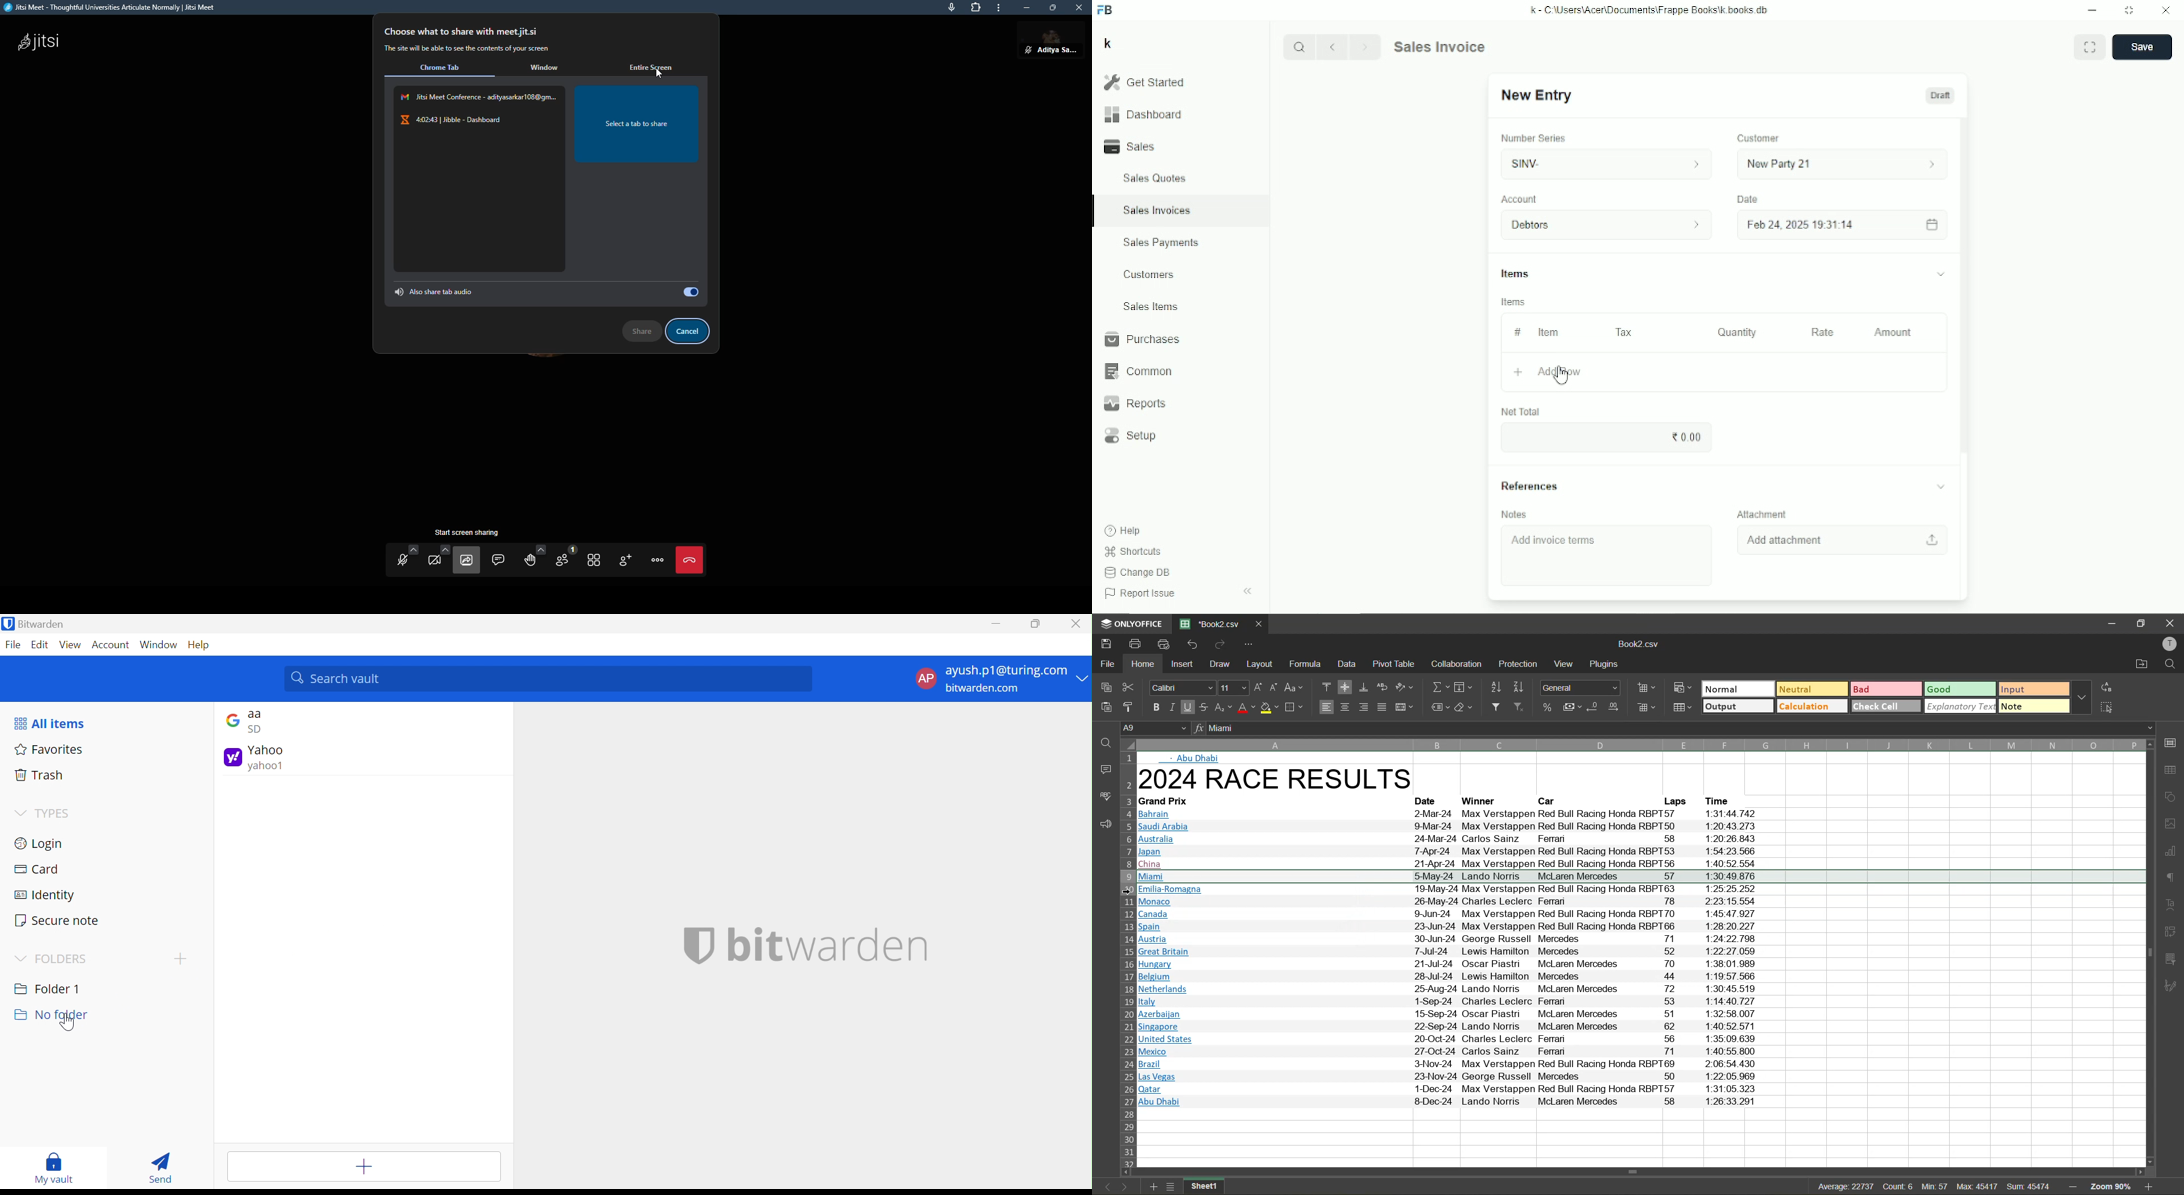 This screenshot has width=2184, height=1204. Describe the element at coordinates (1447, 965) in the screenshot. I see `Hungary 21-Jul-24 Oscar Fiastn McLaren Mercedes 710 1:38:01.989` at that location.